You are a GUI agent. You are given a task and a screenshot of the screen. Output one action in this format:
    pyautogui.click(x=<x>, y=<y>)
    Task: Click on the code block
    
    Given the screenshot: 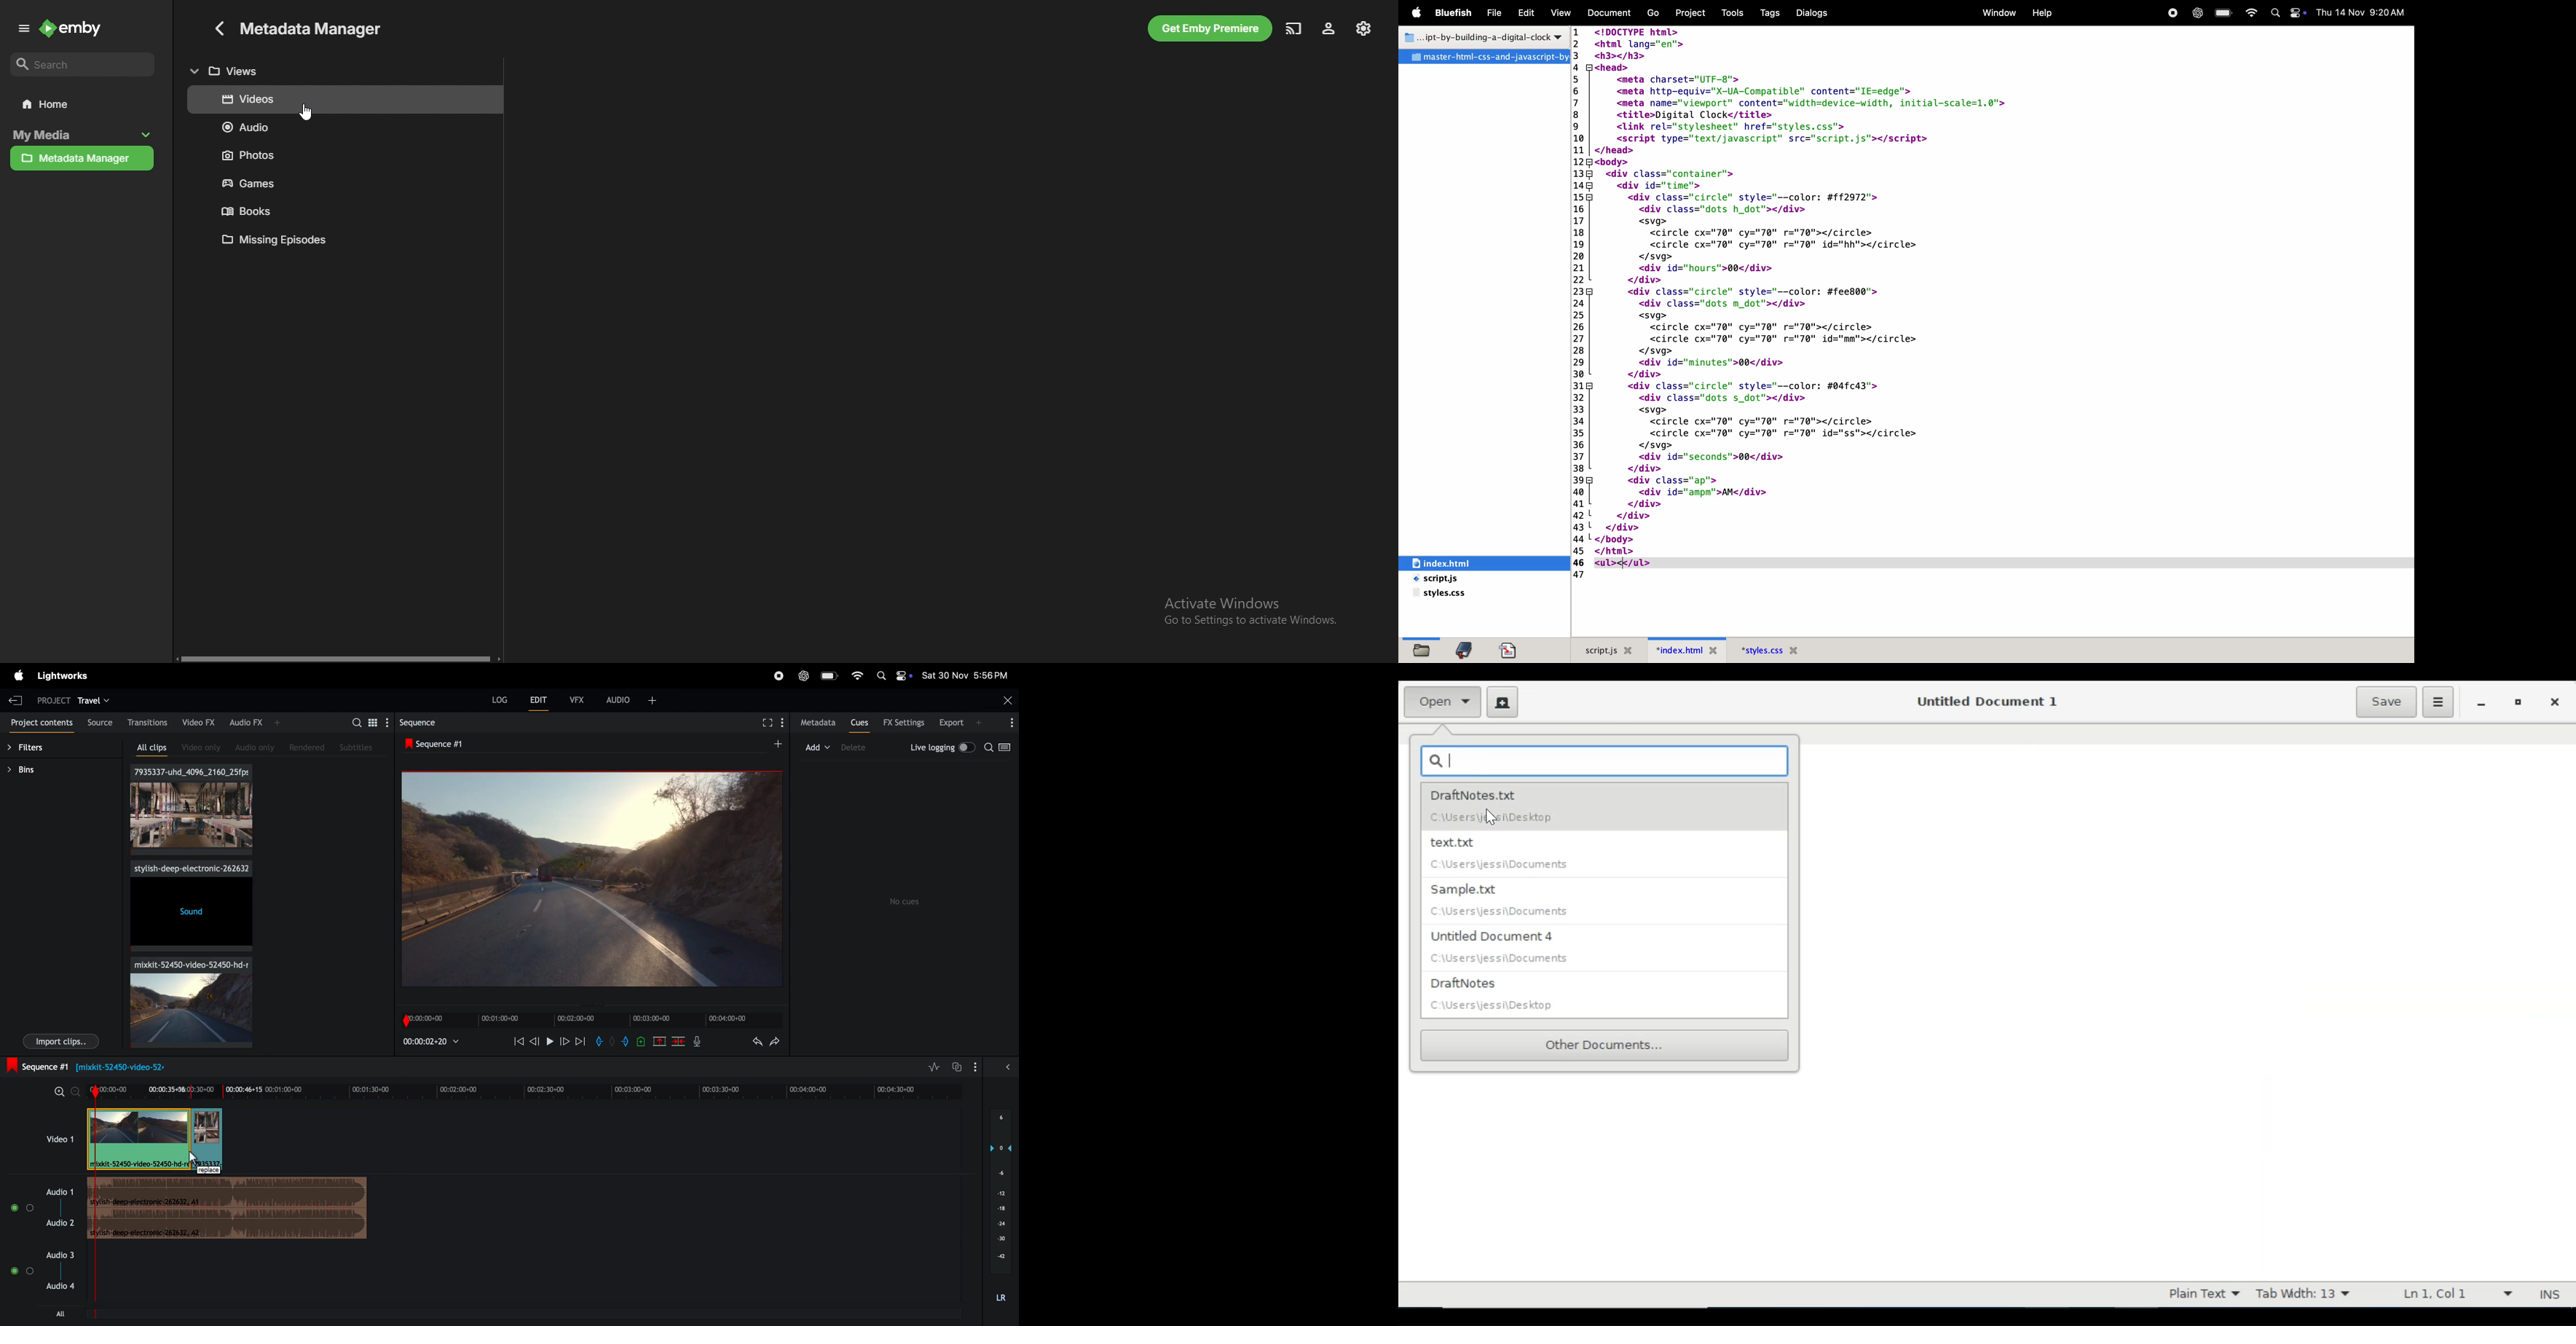 What is the action you would take?
    pyautogui.click(x=1855, y=292)
    